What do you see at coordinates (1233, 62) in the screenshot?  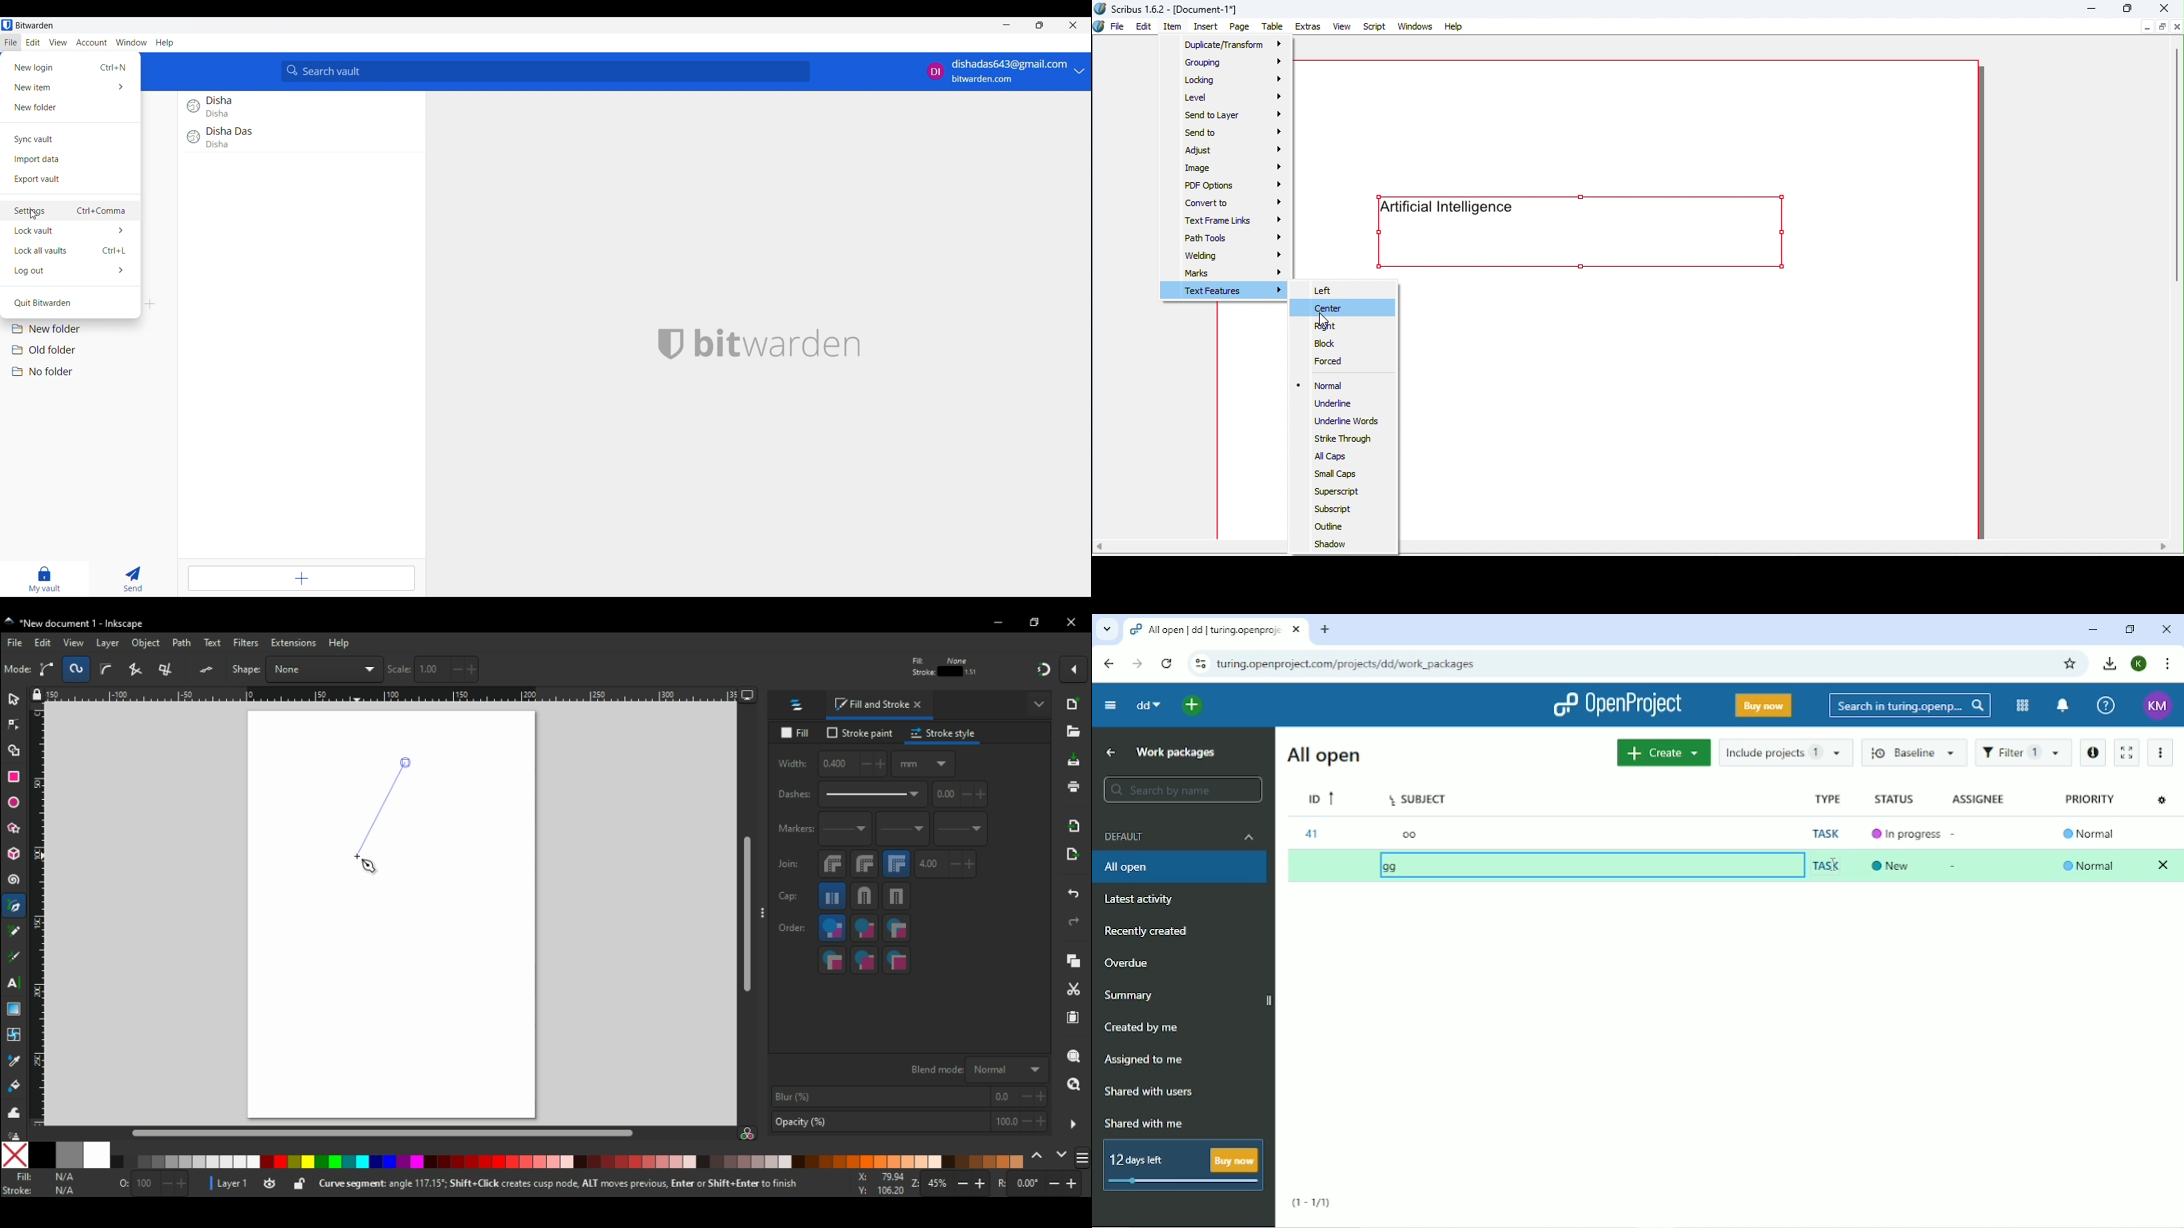 I see `Grouping` at bounding box center [1233, 62].